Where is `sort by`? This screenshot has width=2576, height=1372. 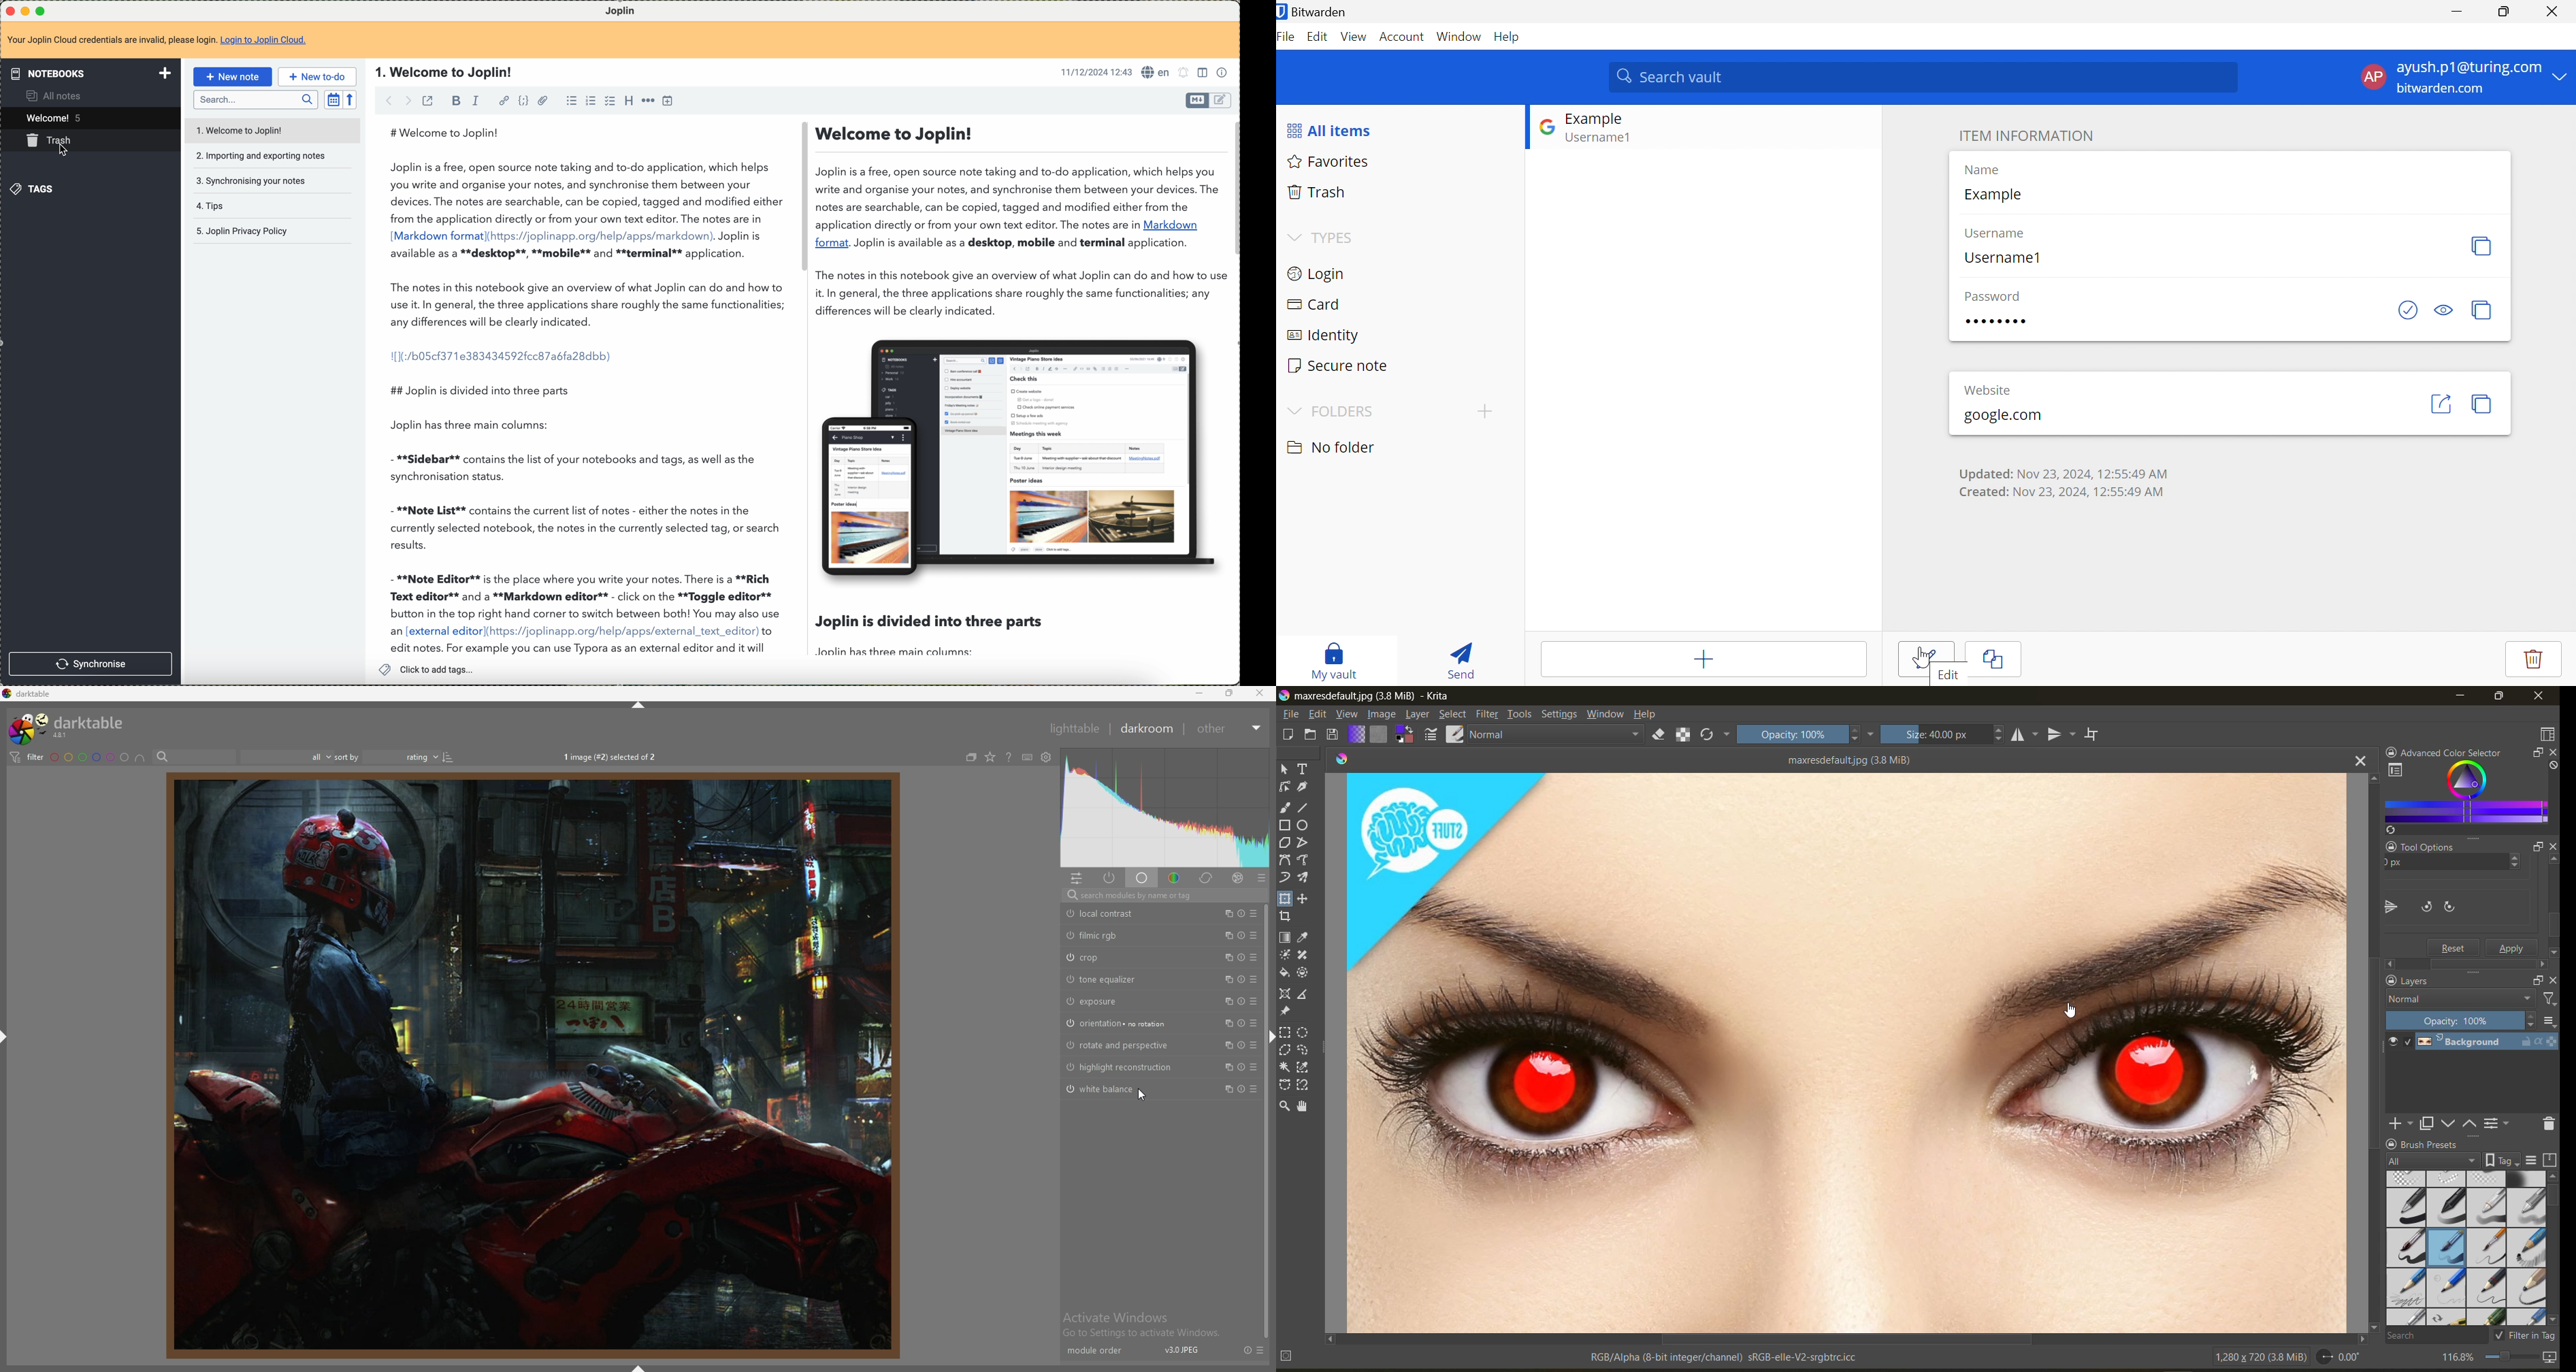 sort by is located at coordinates (388, 757).